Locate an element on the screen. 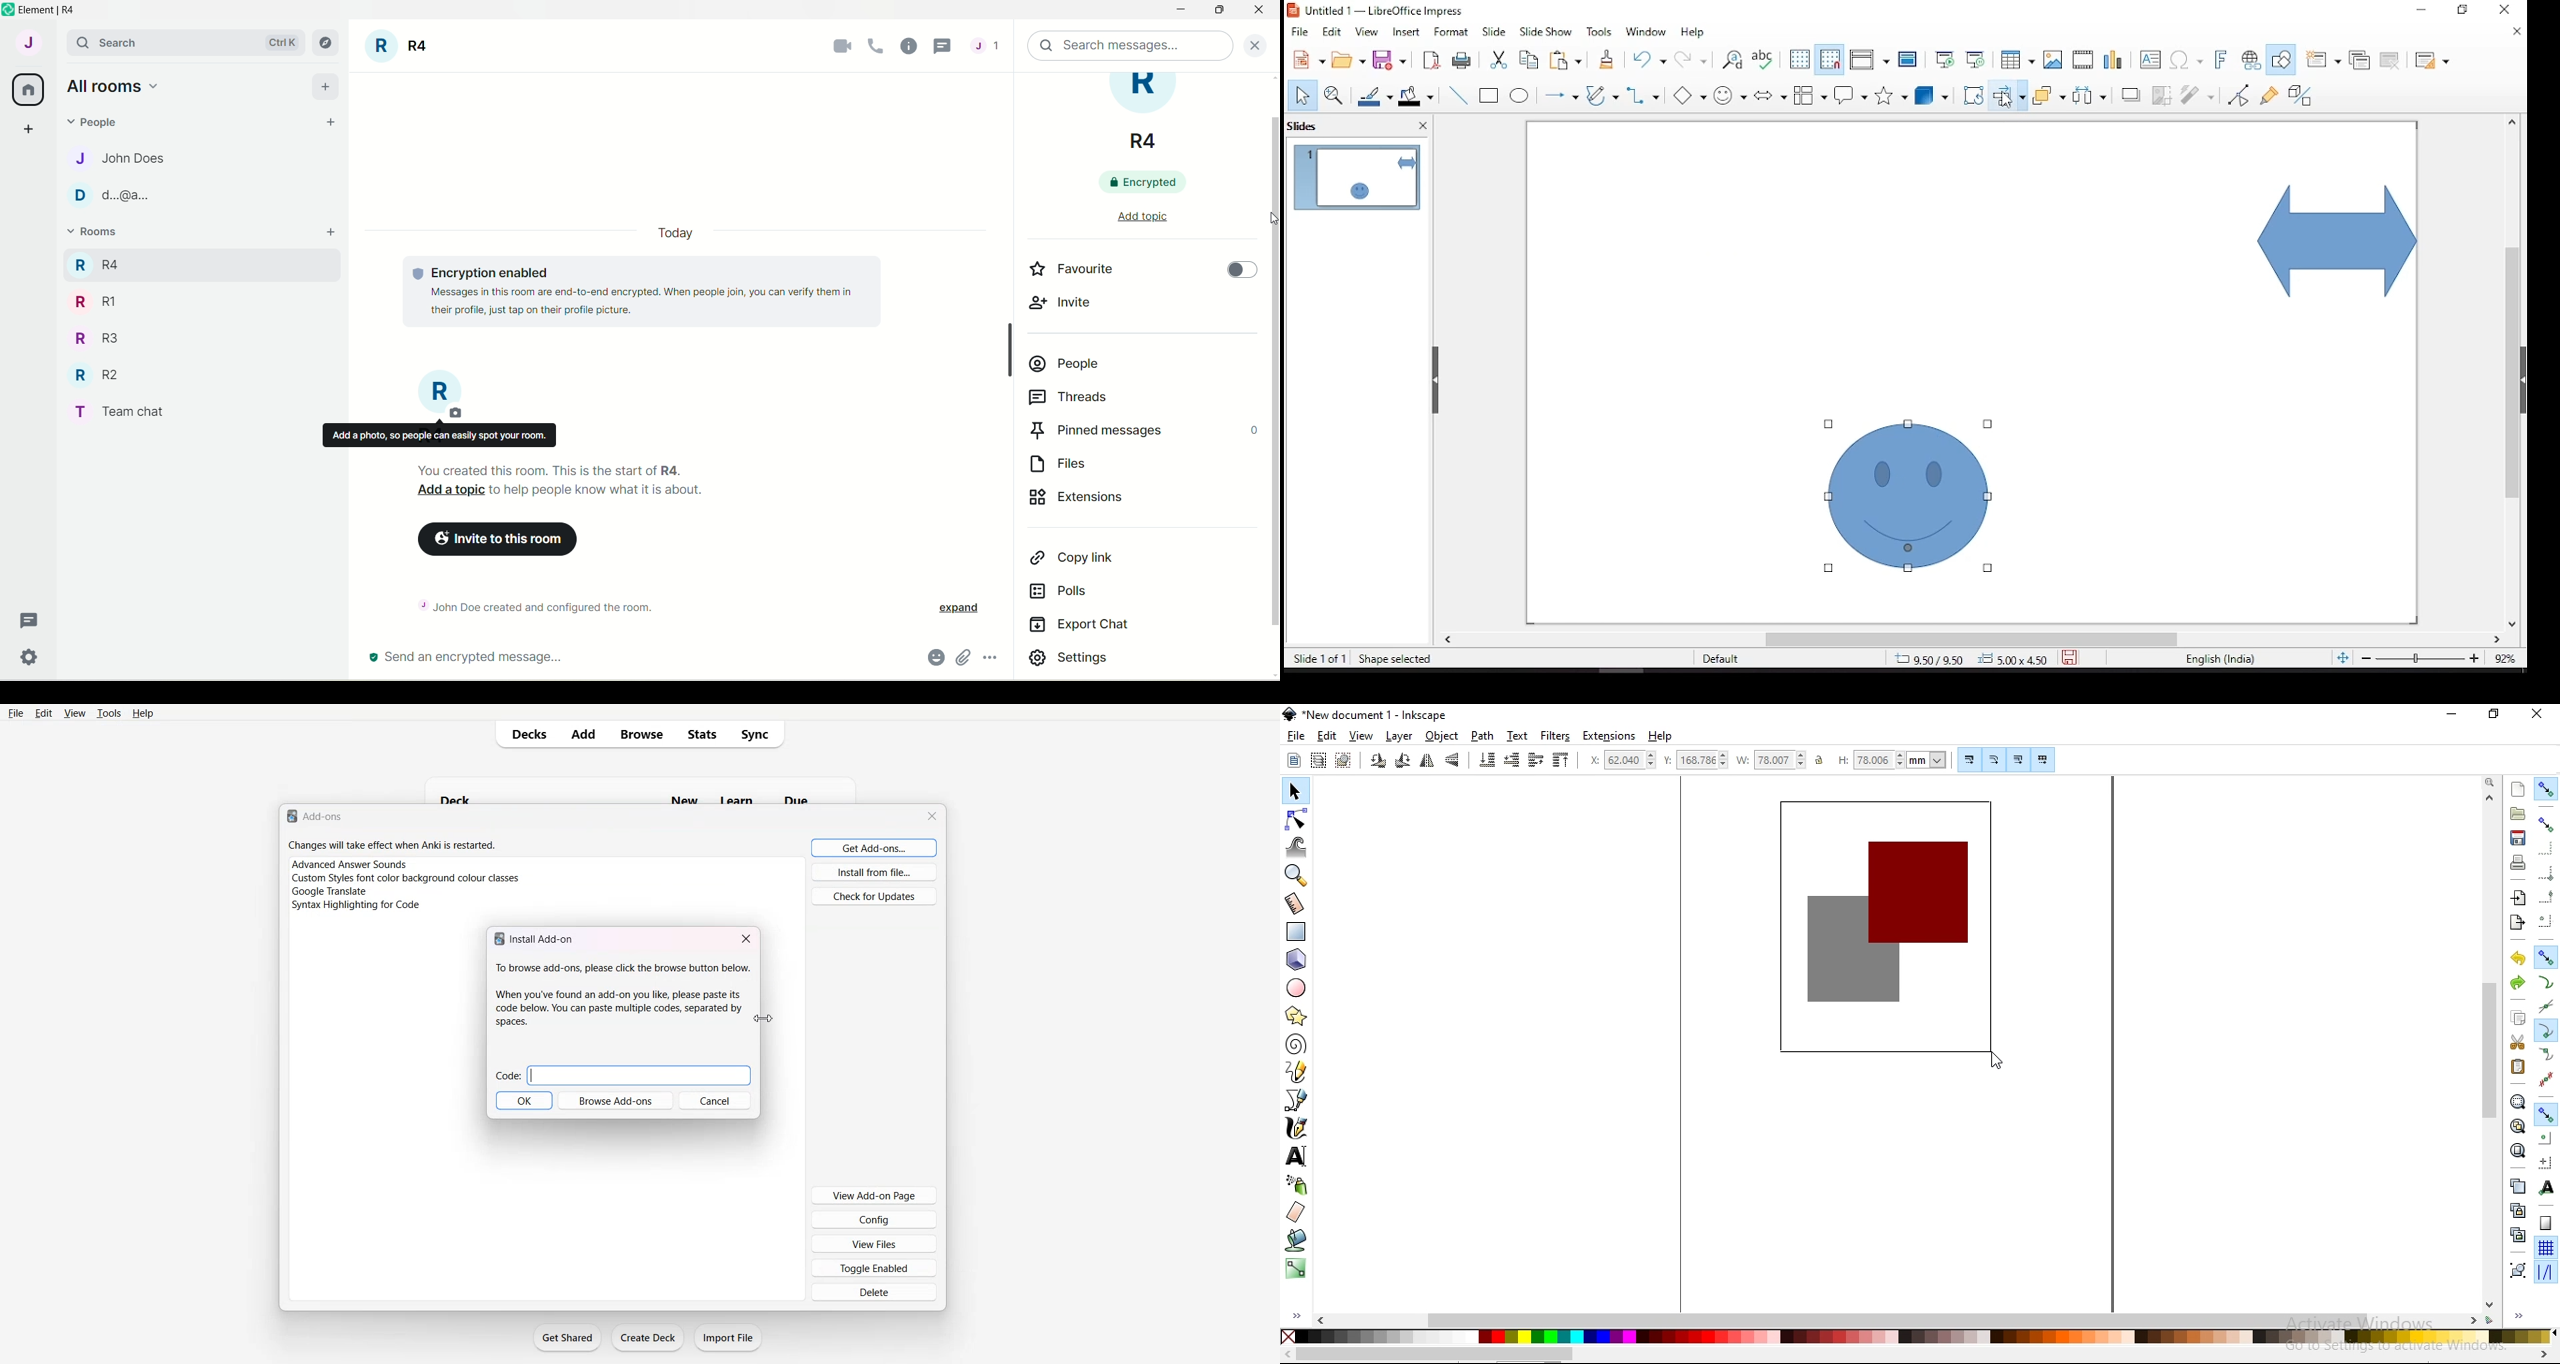  new document 1 - Inkscape is located at coordinates (1366, 714).